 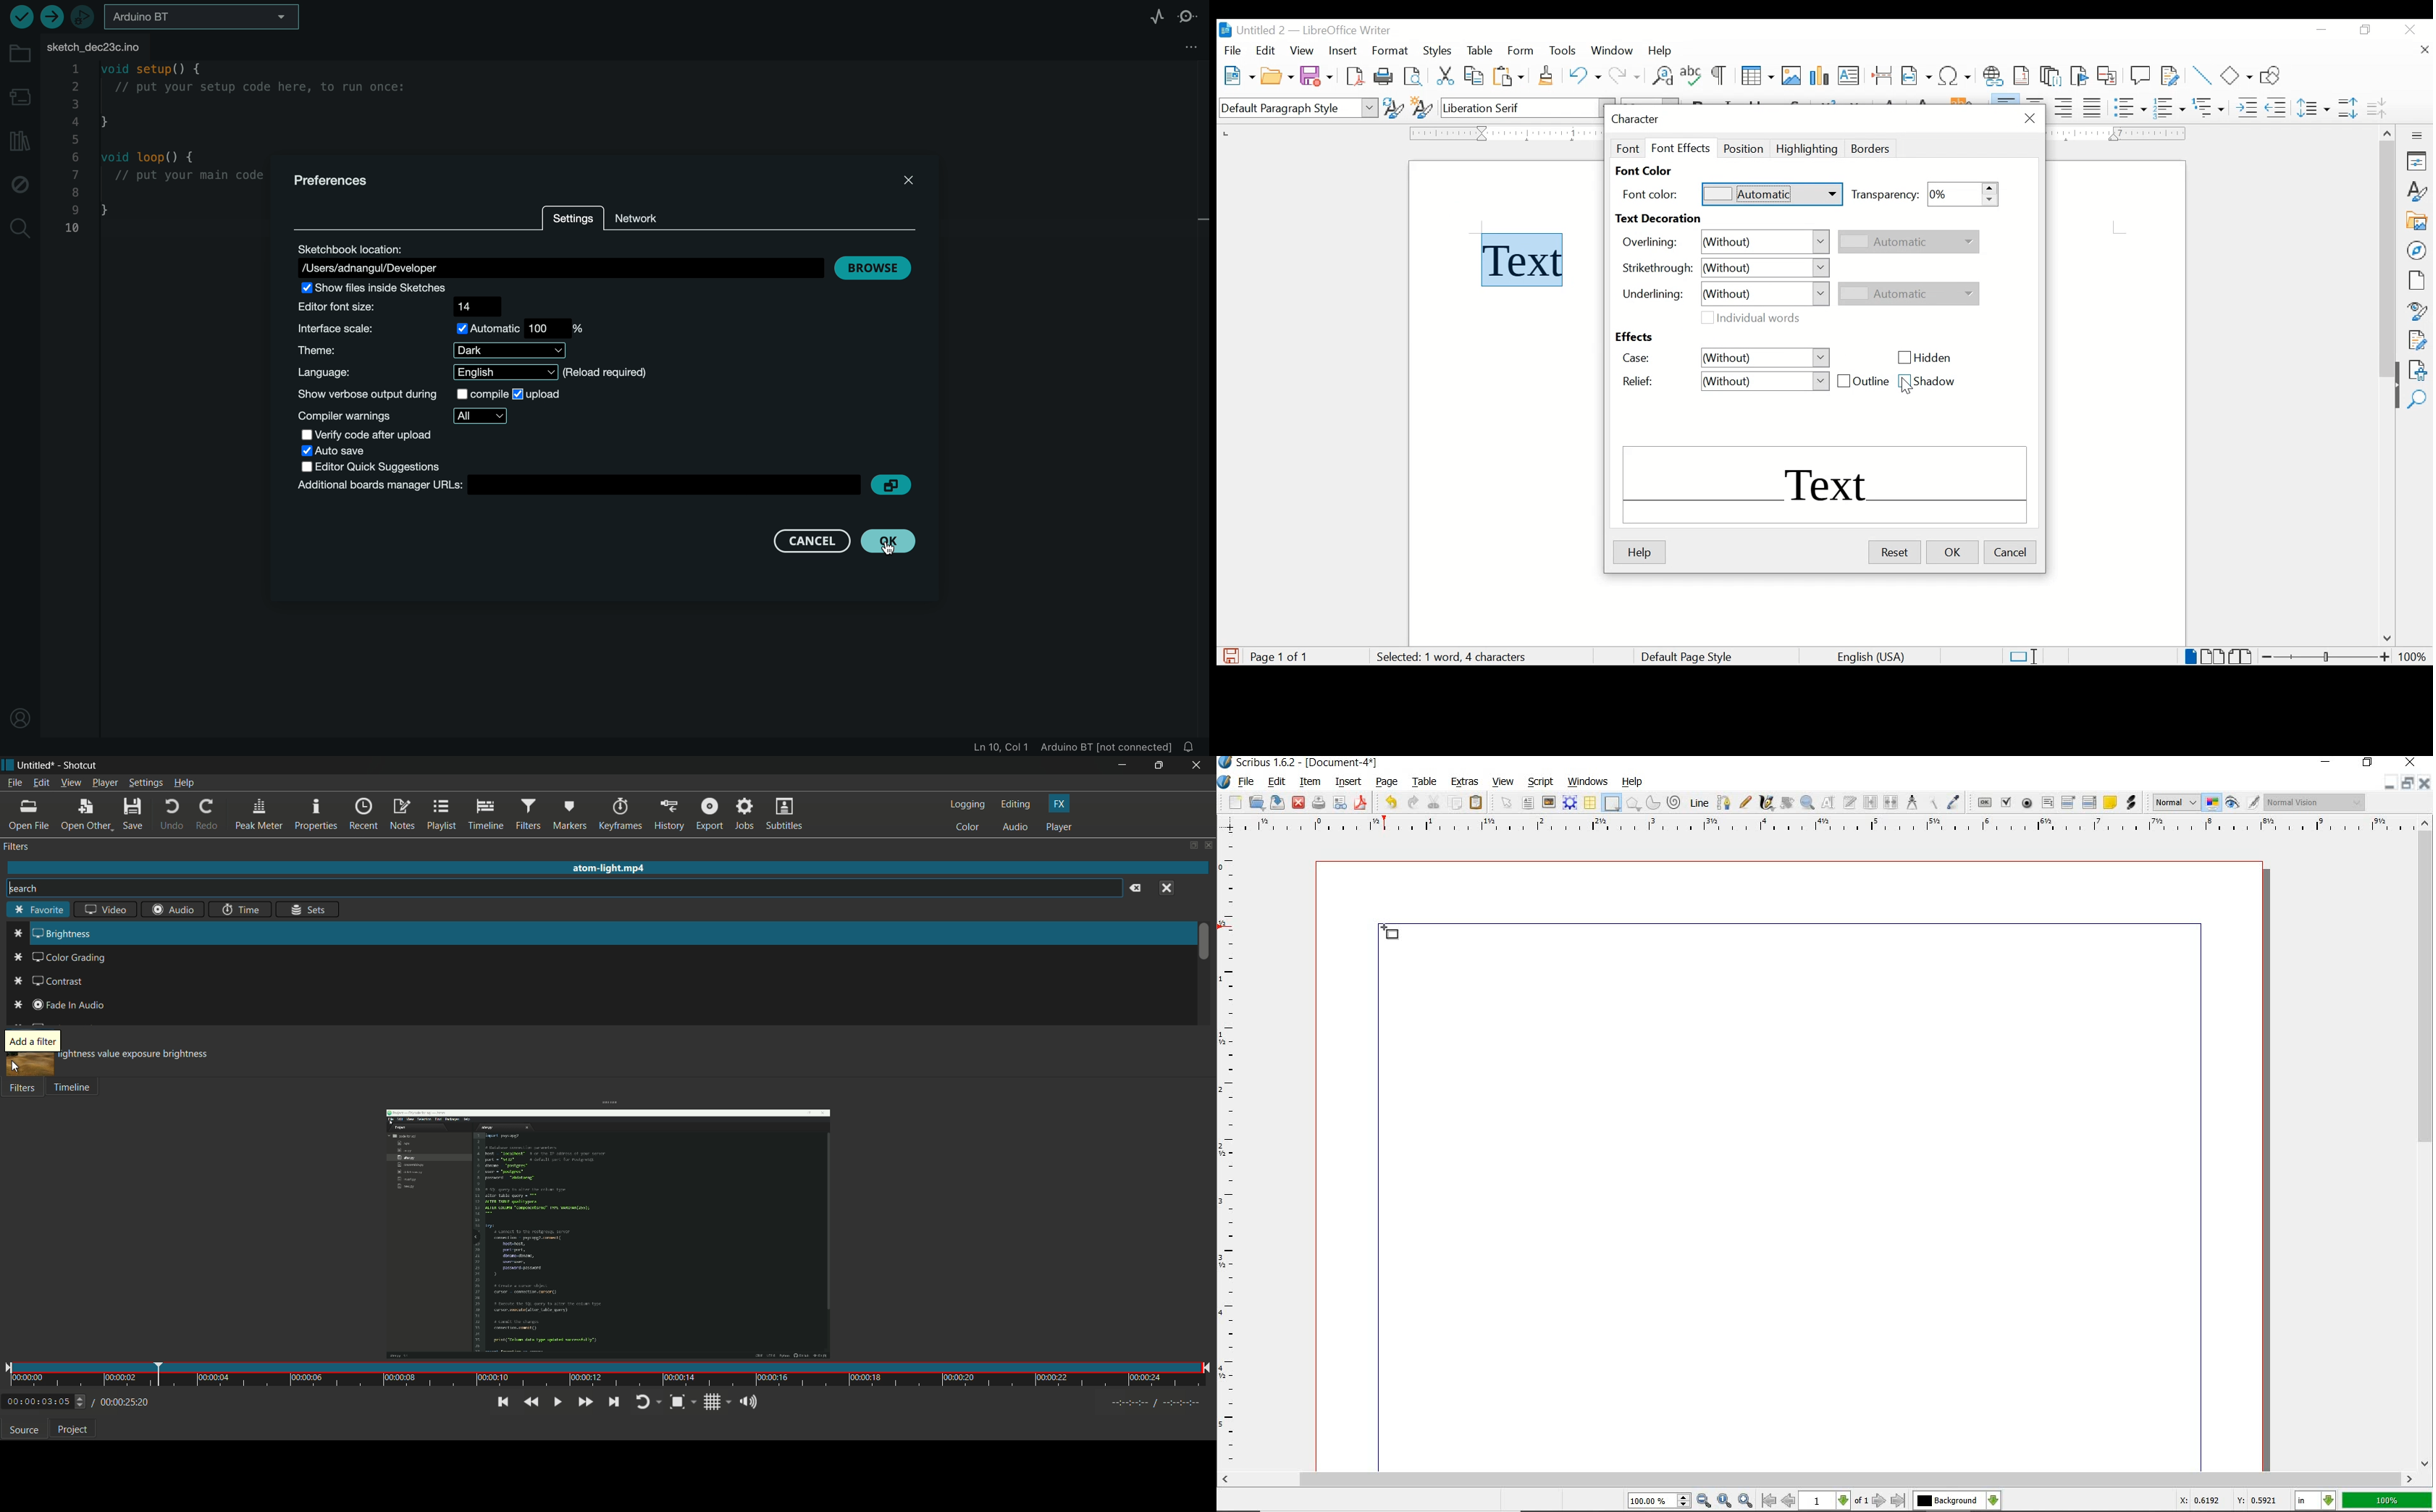 I want to click on pdf check box, so click(x=2006, y=802).